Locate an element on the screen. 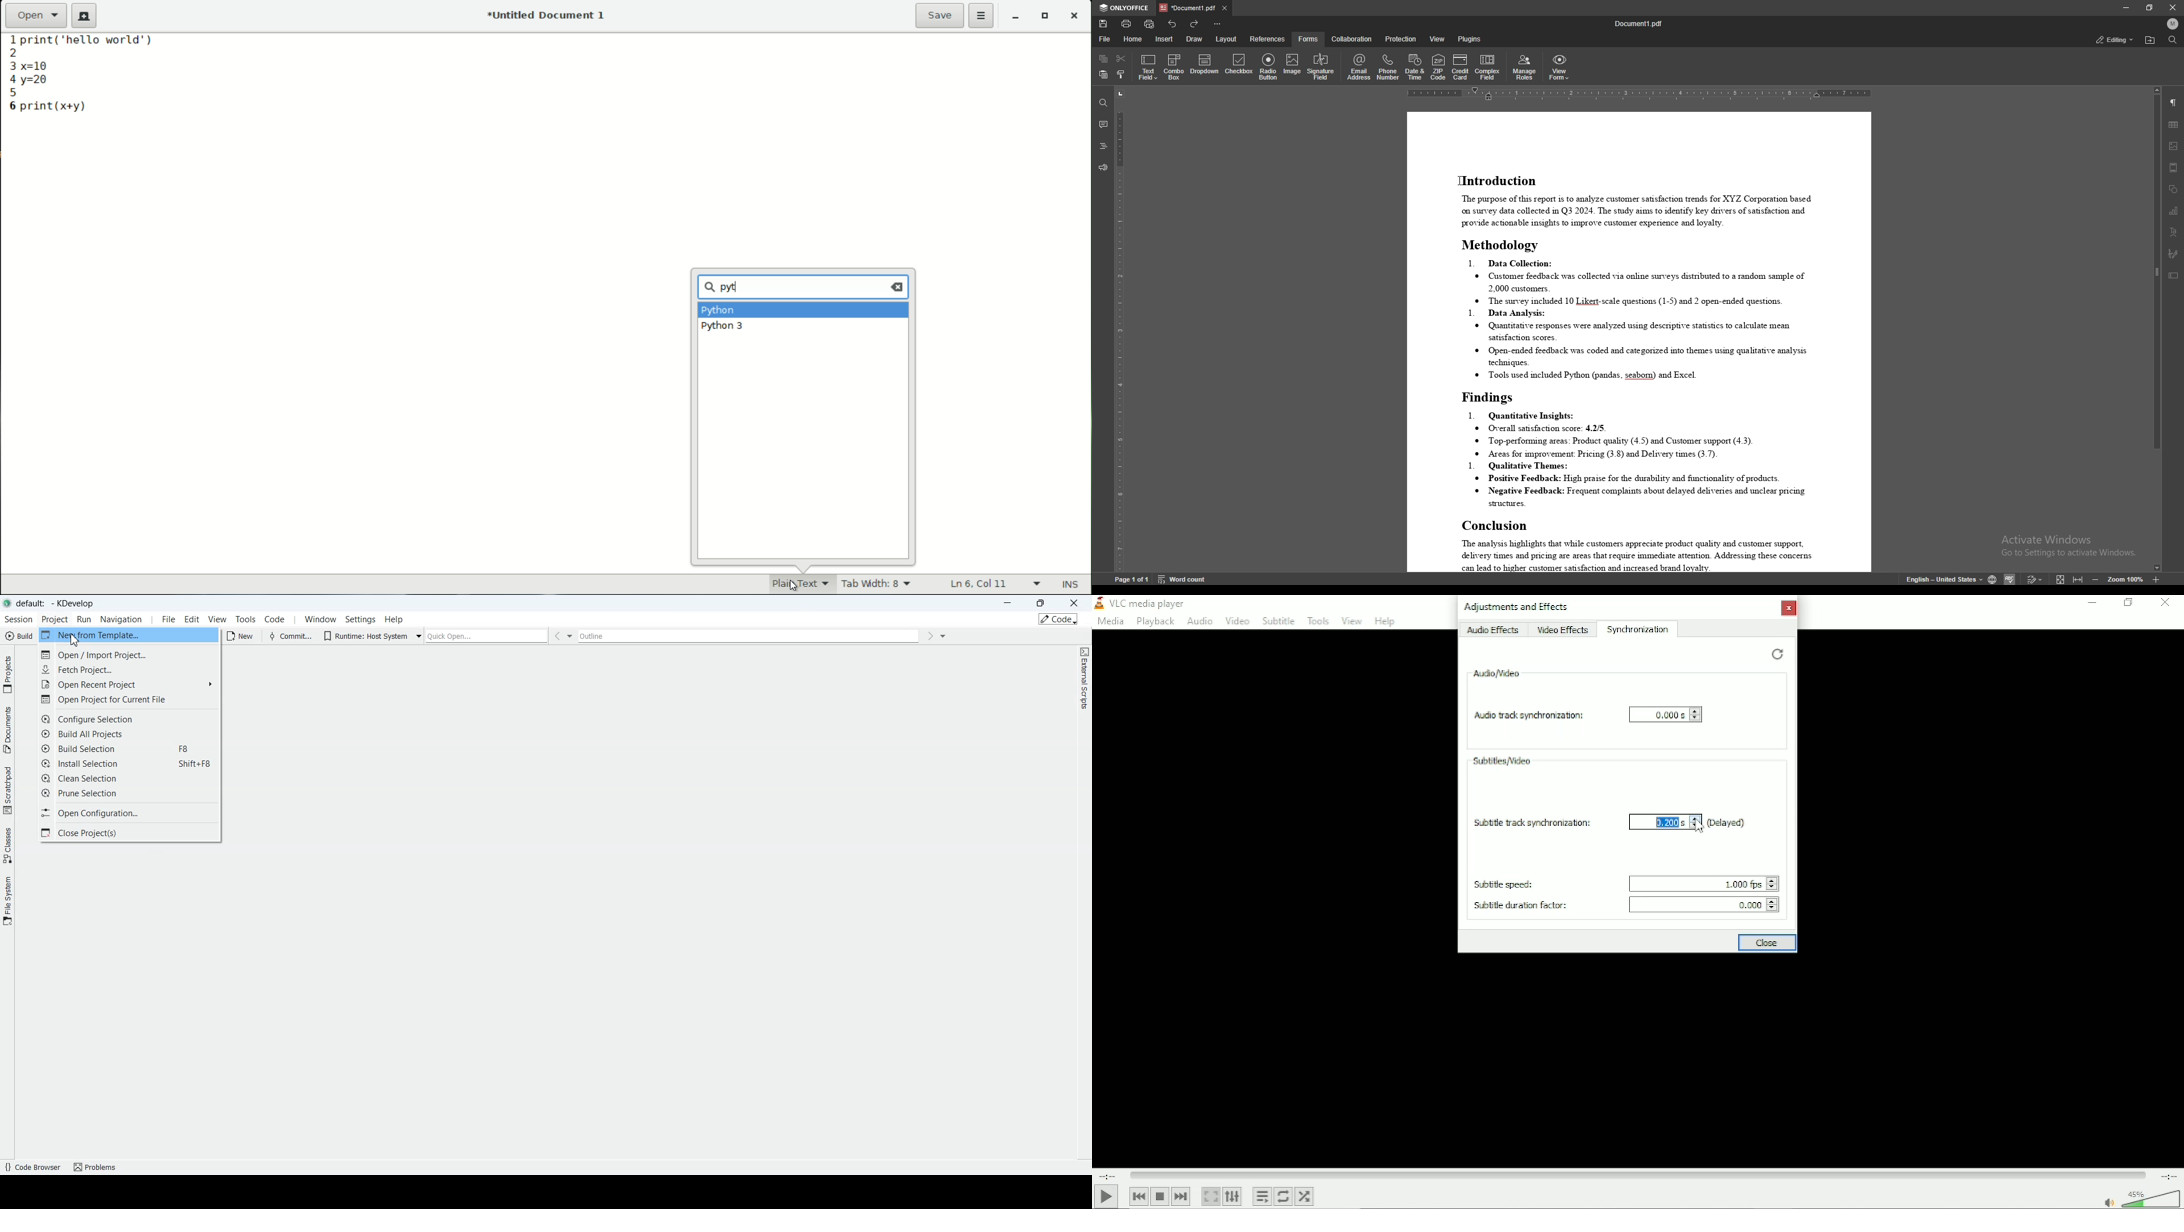  text art is located at coordinates (2173, 233).